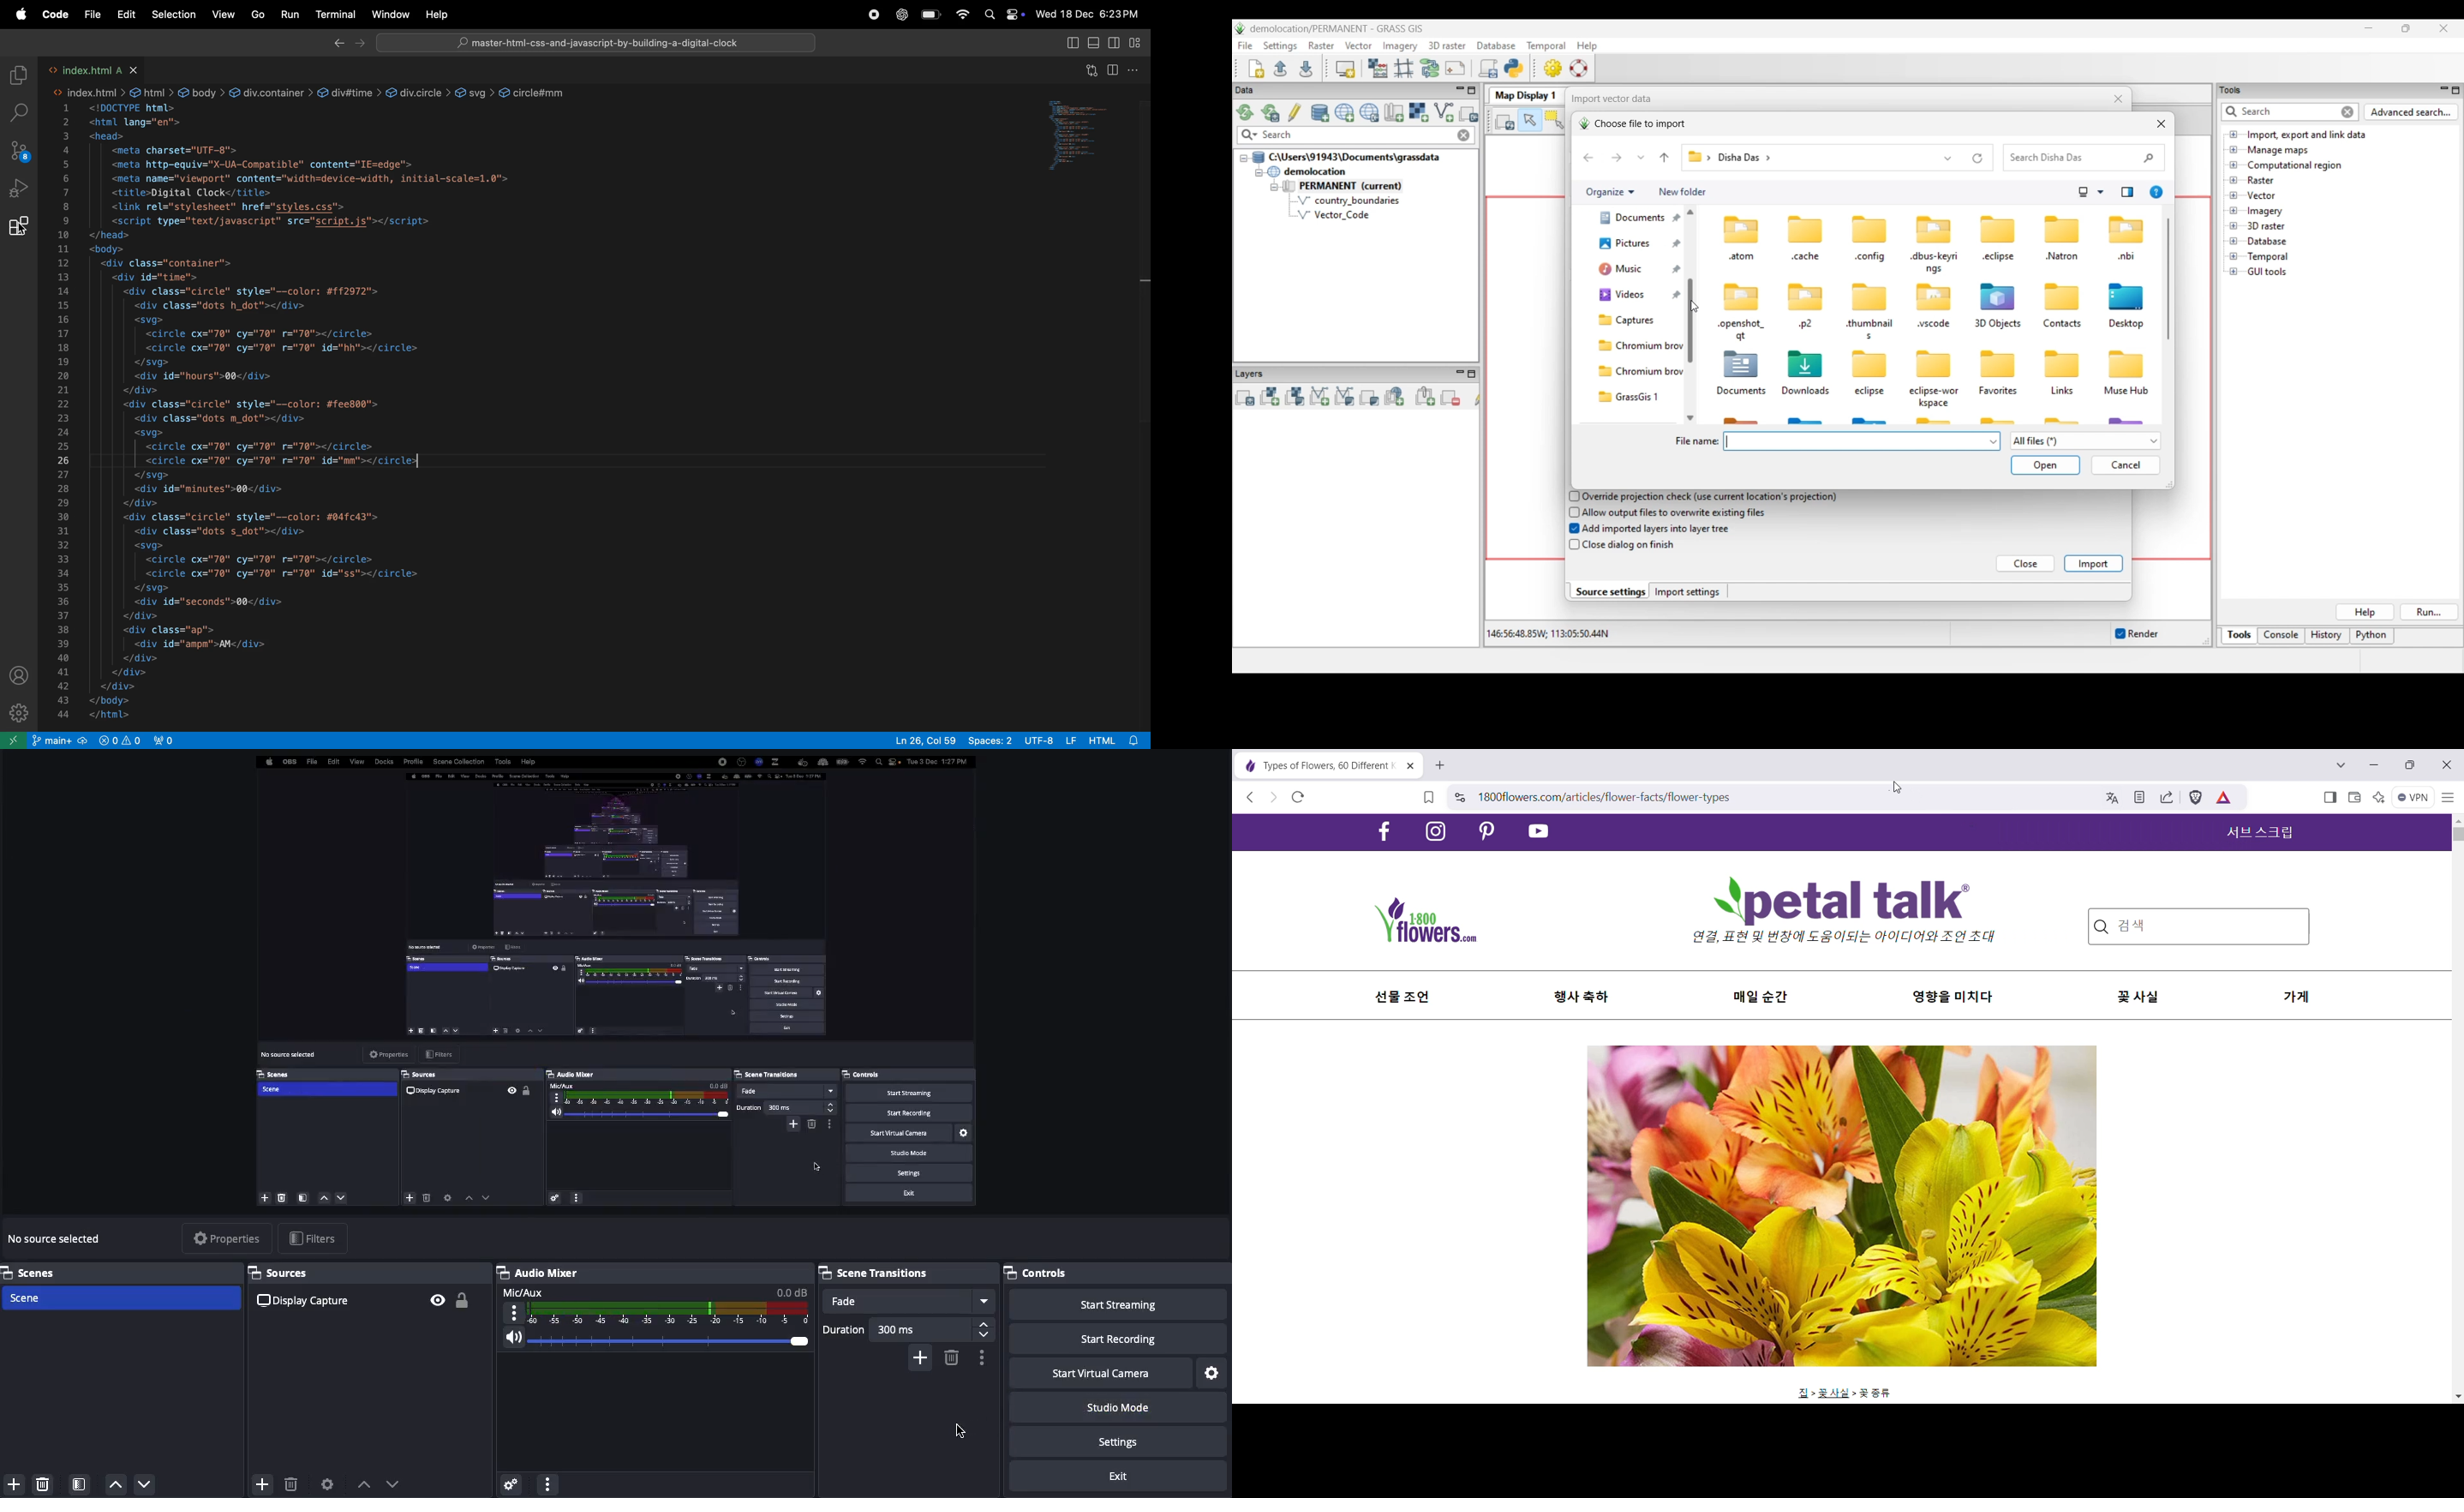 This screenshot has height=1512, width=2464. What do you see at coordinates (653, 1307) in the screenshot?
I see `Mic/Aux` at bounding box center [653, 1307].